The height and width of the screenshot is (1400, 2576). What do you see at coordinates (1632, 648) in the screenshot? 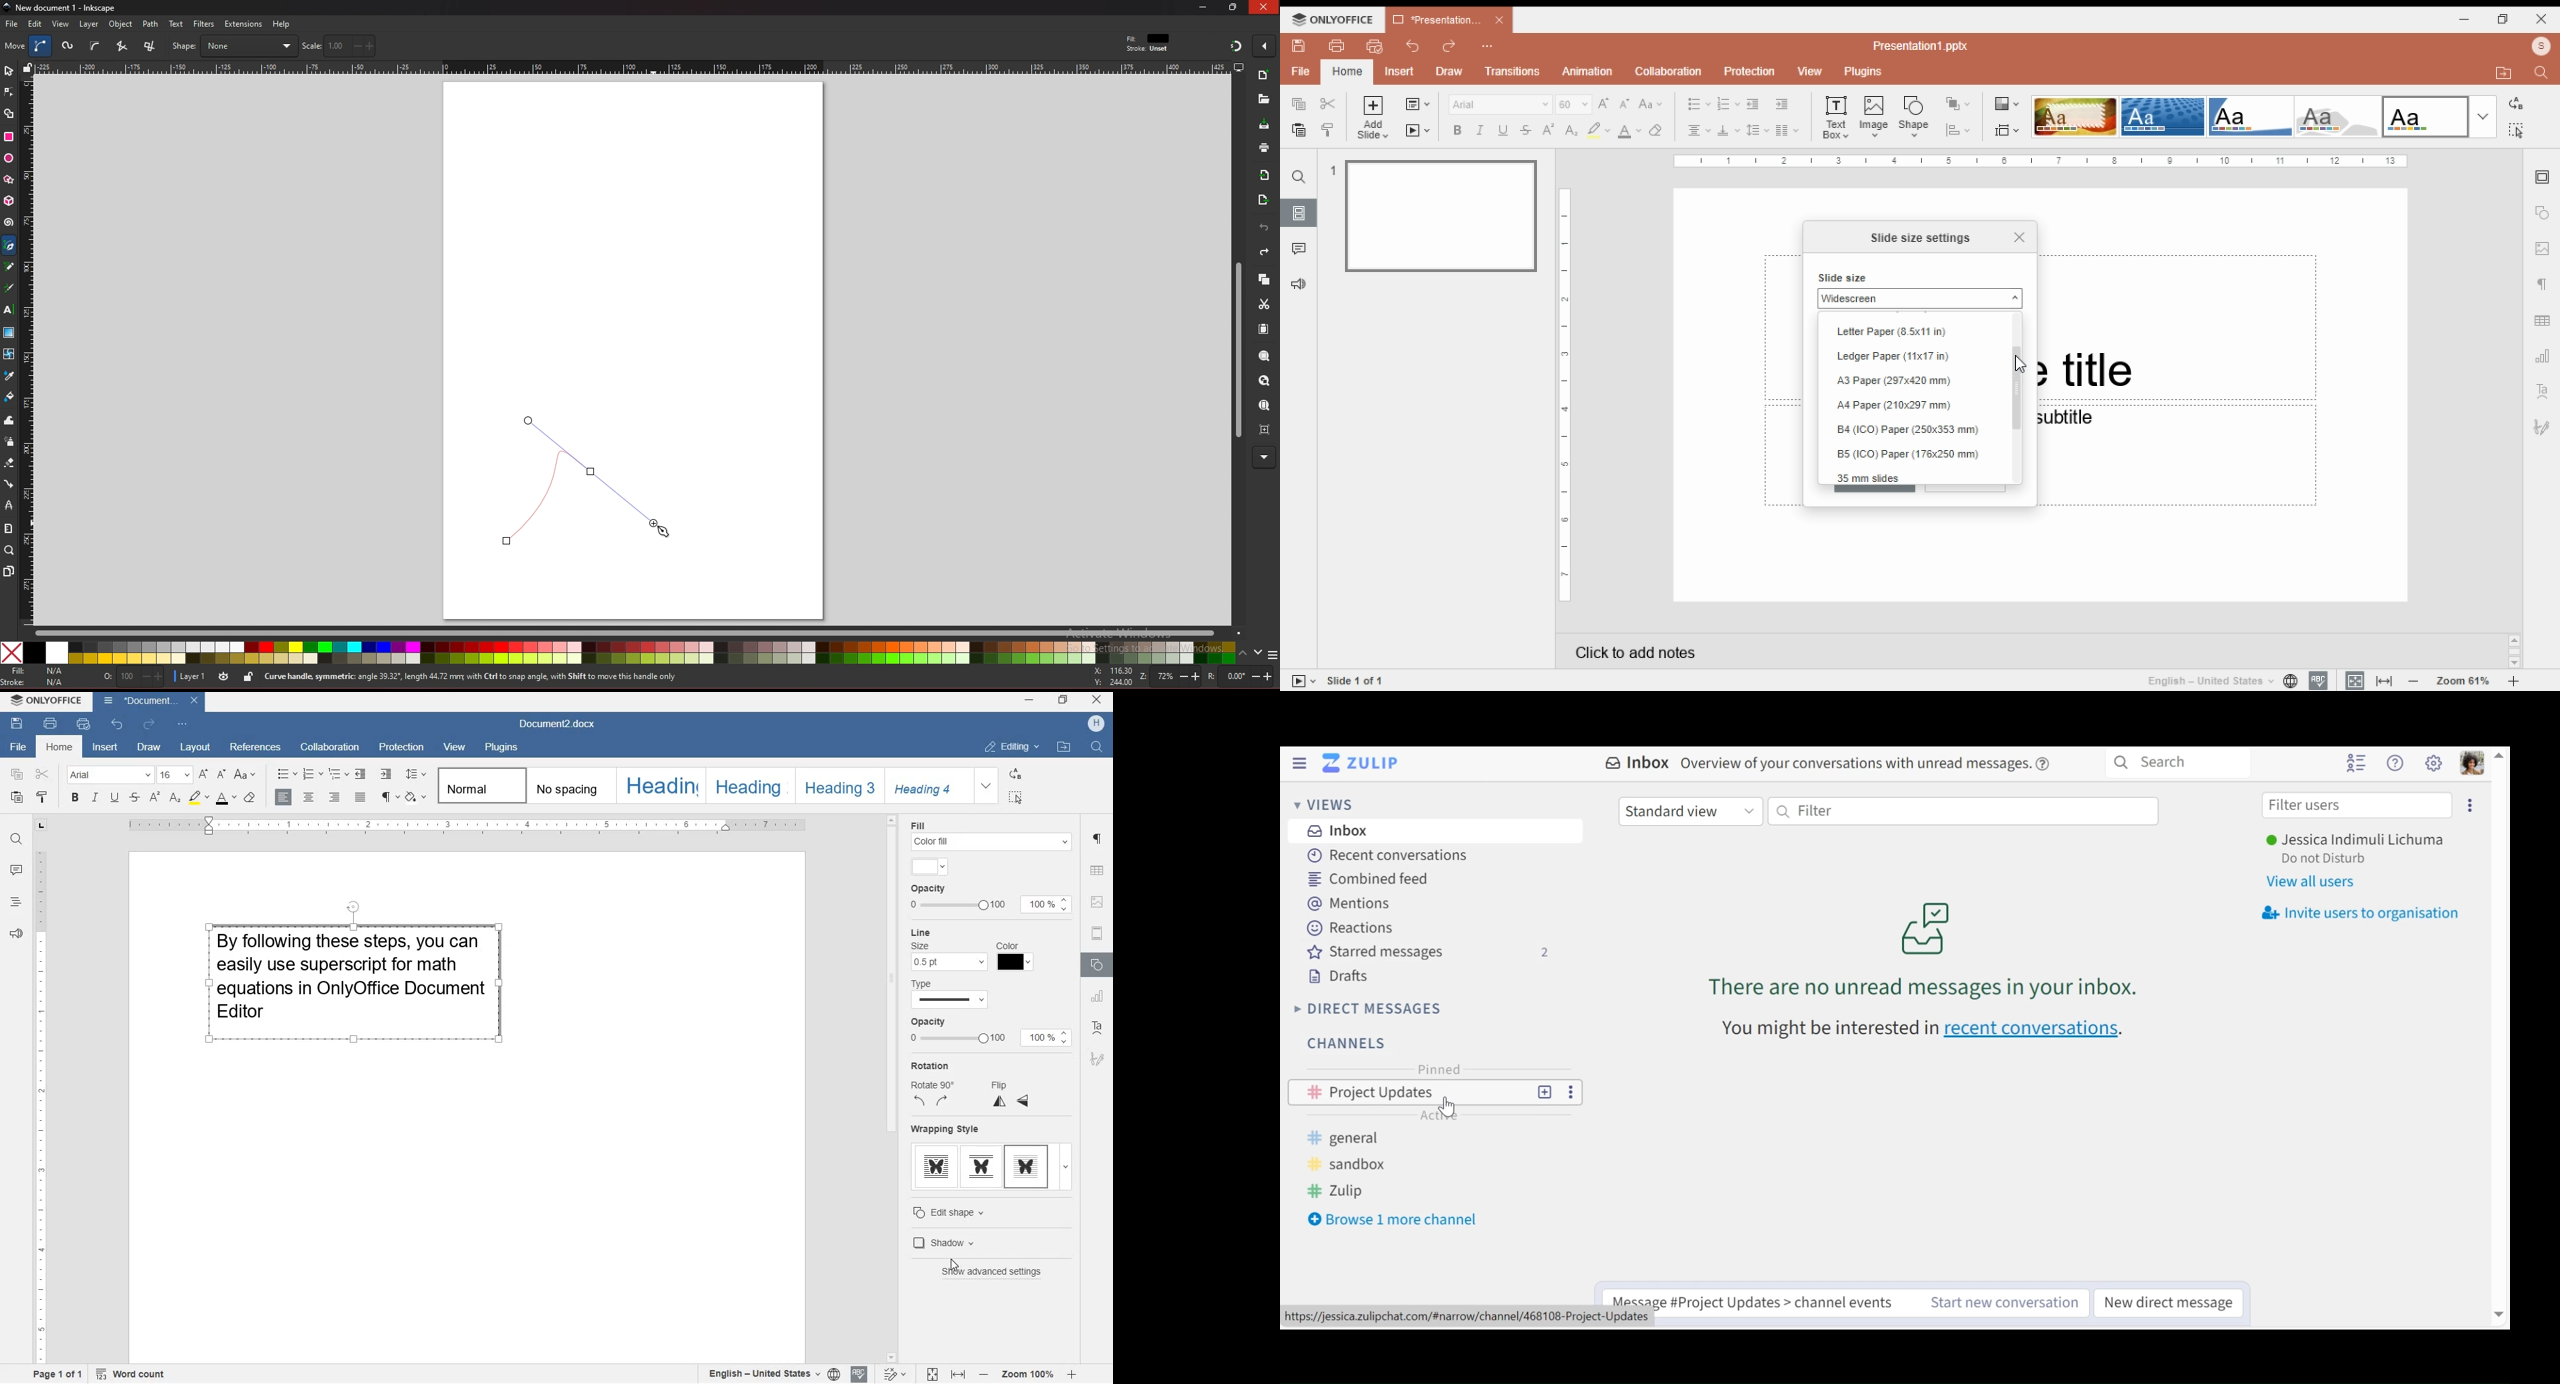
I see `click add notes` at bounding box center [1632, 648].